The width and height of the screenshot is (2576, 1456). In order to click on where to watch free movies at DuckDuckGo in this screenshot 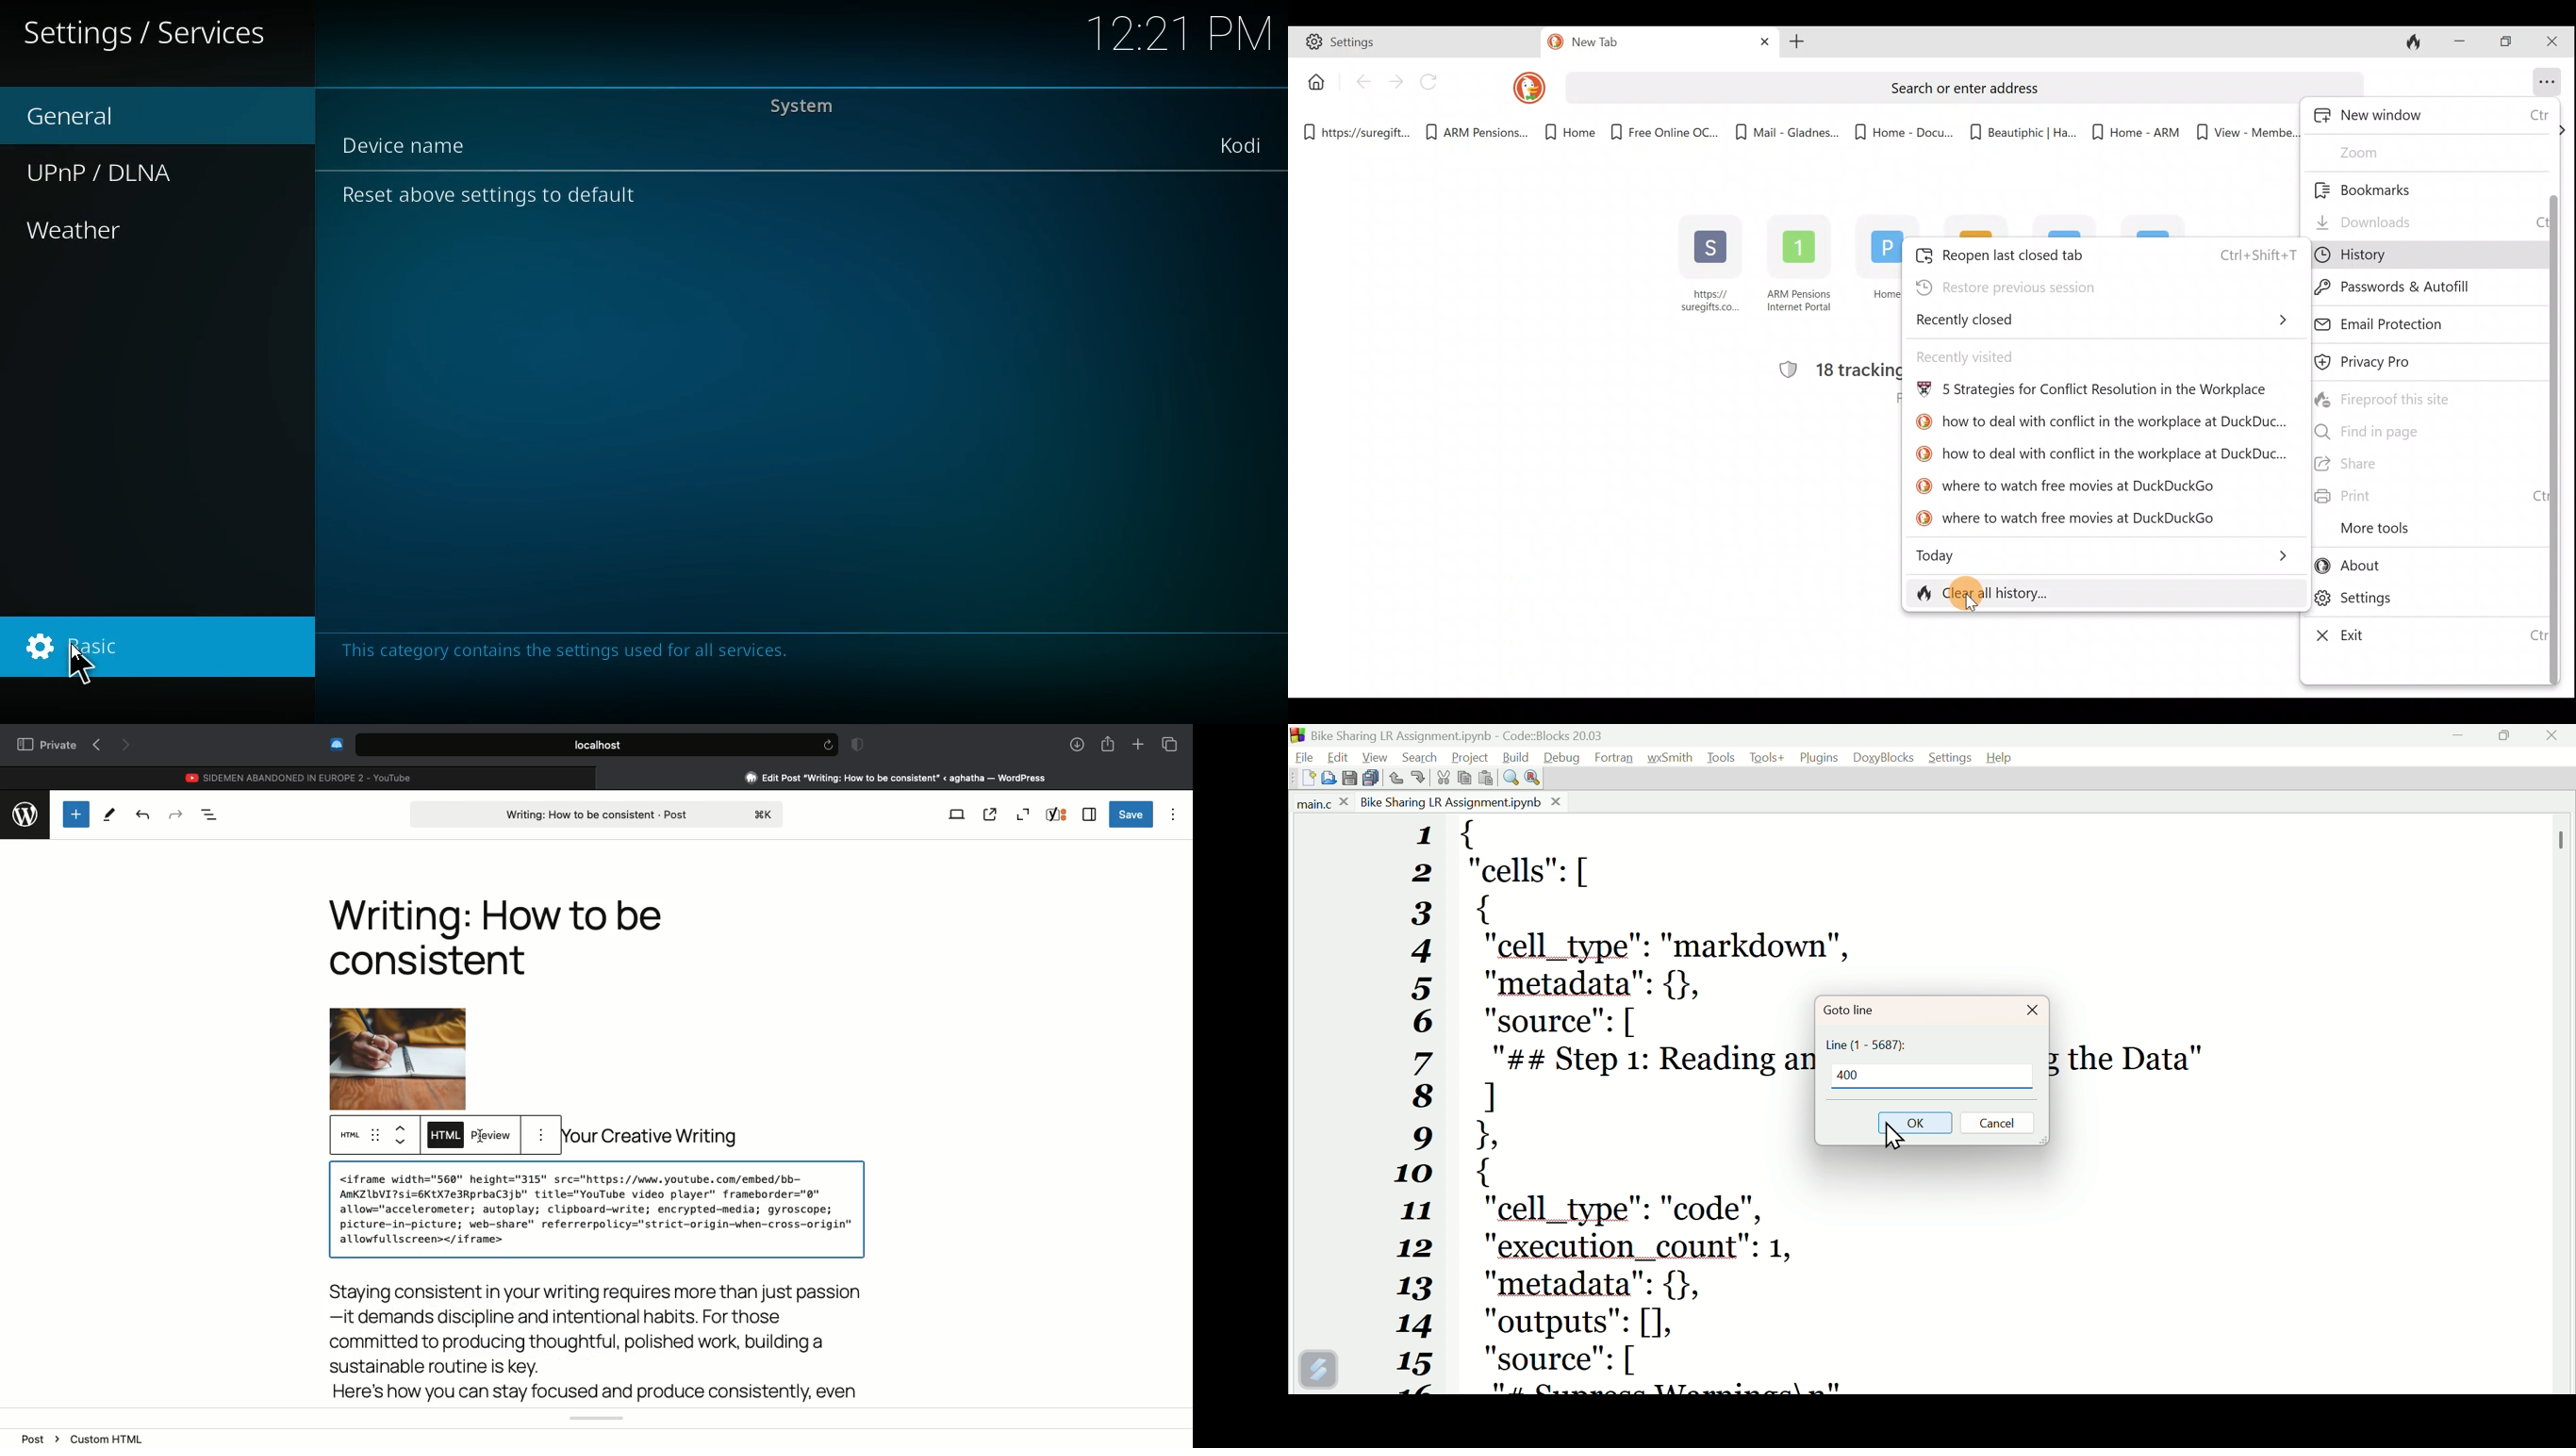, I will do `click(2068, 483)`.